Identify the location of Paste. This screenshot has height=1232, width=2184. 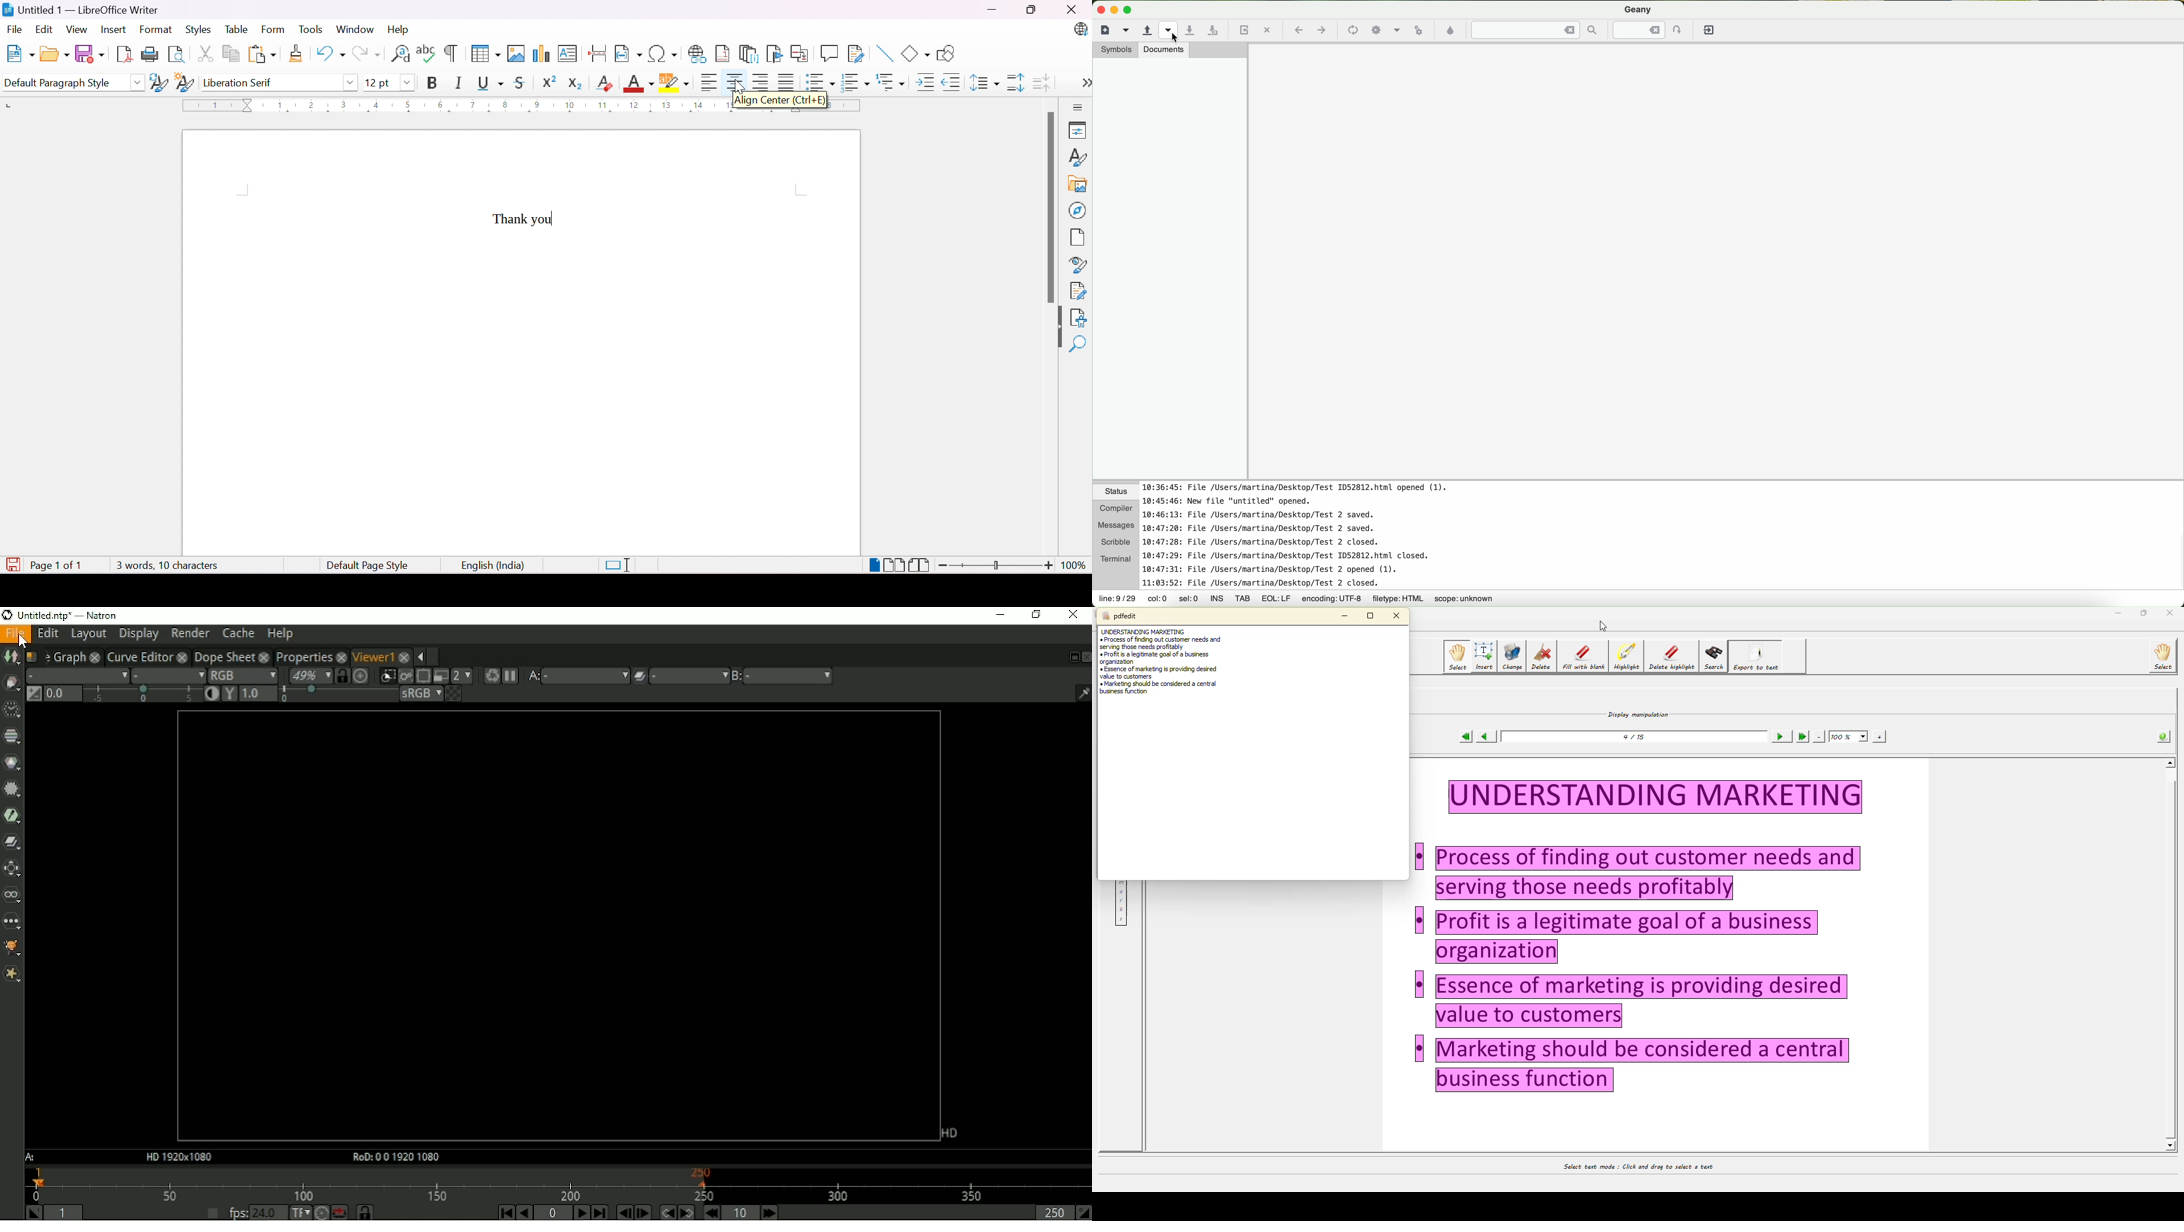
(261, 54).